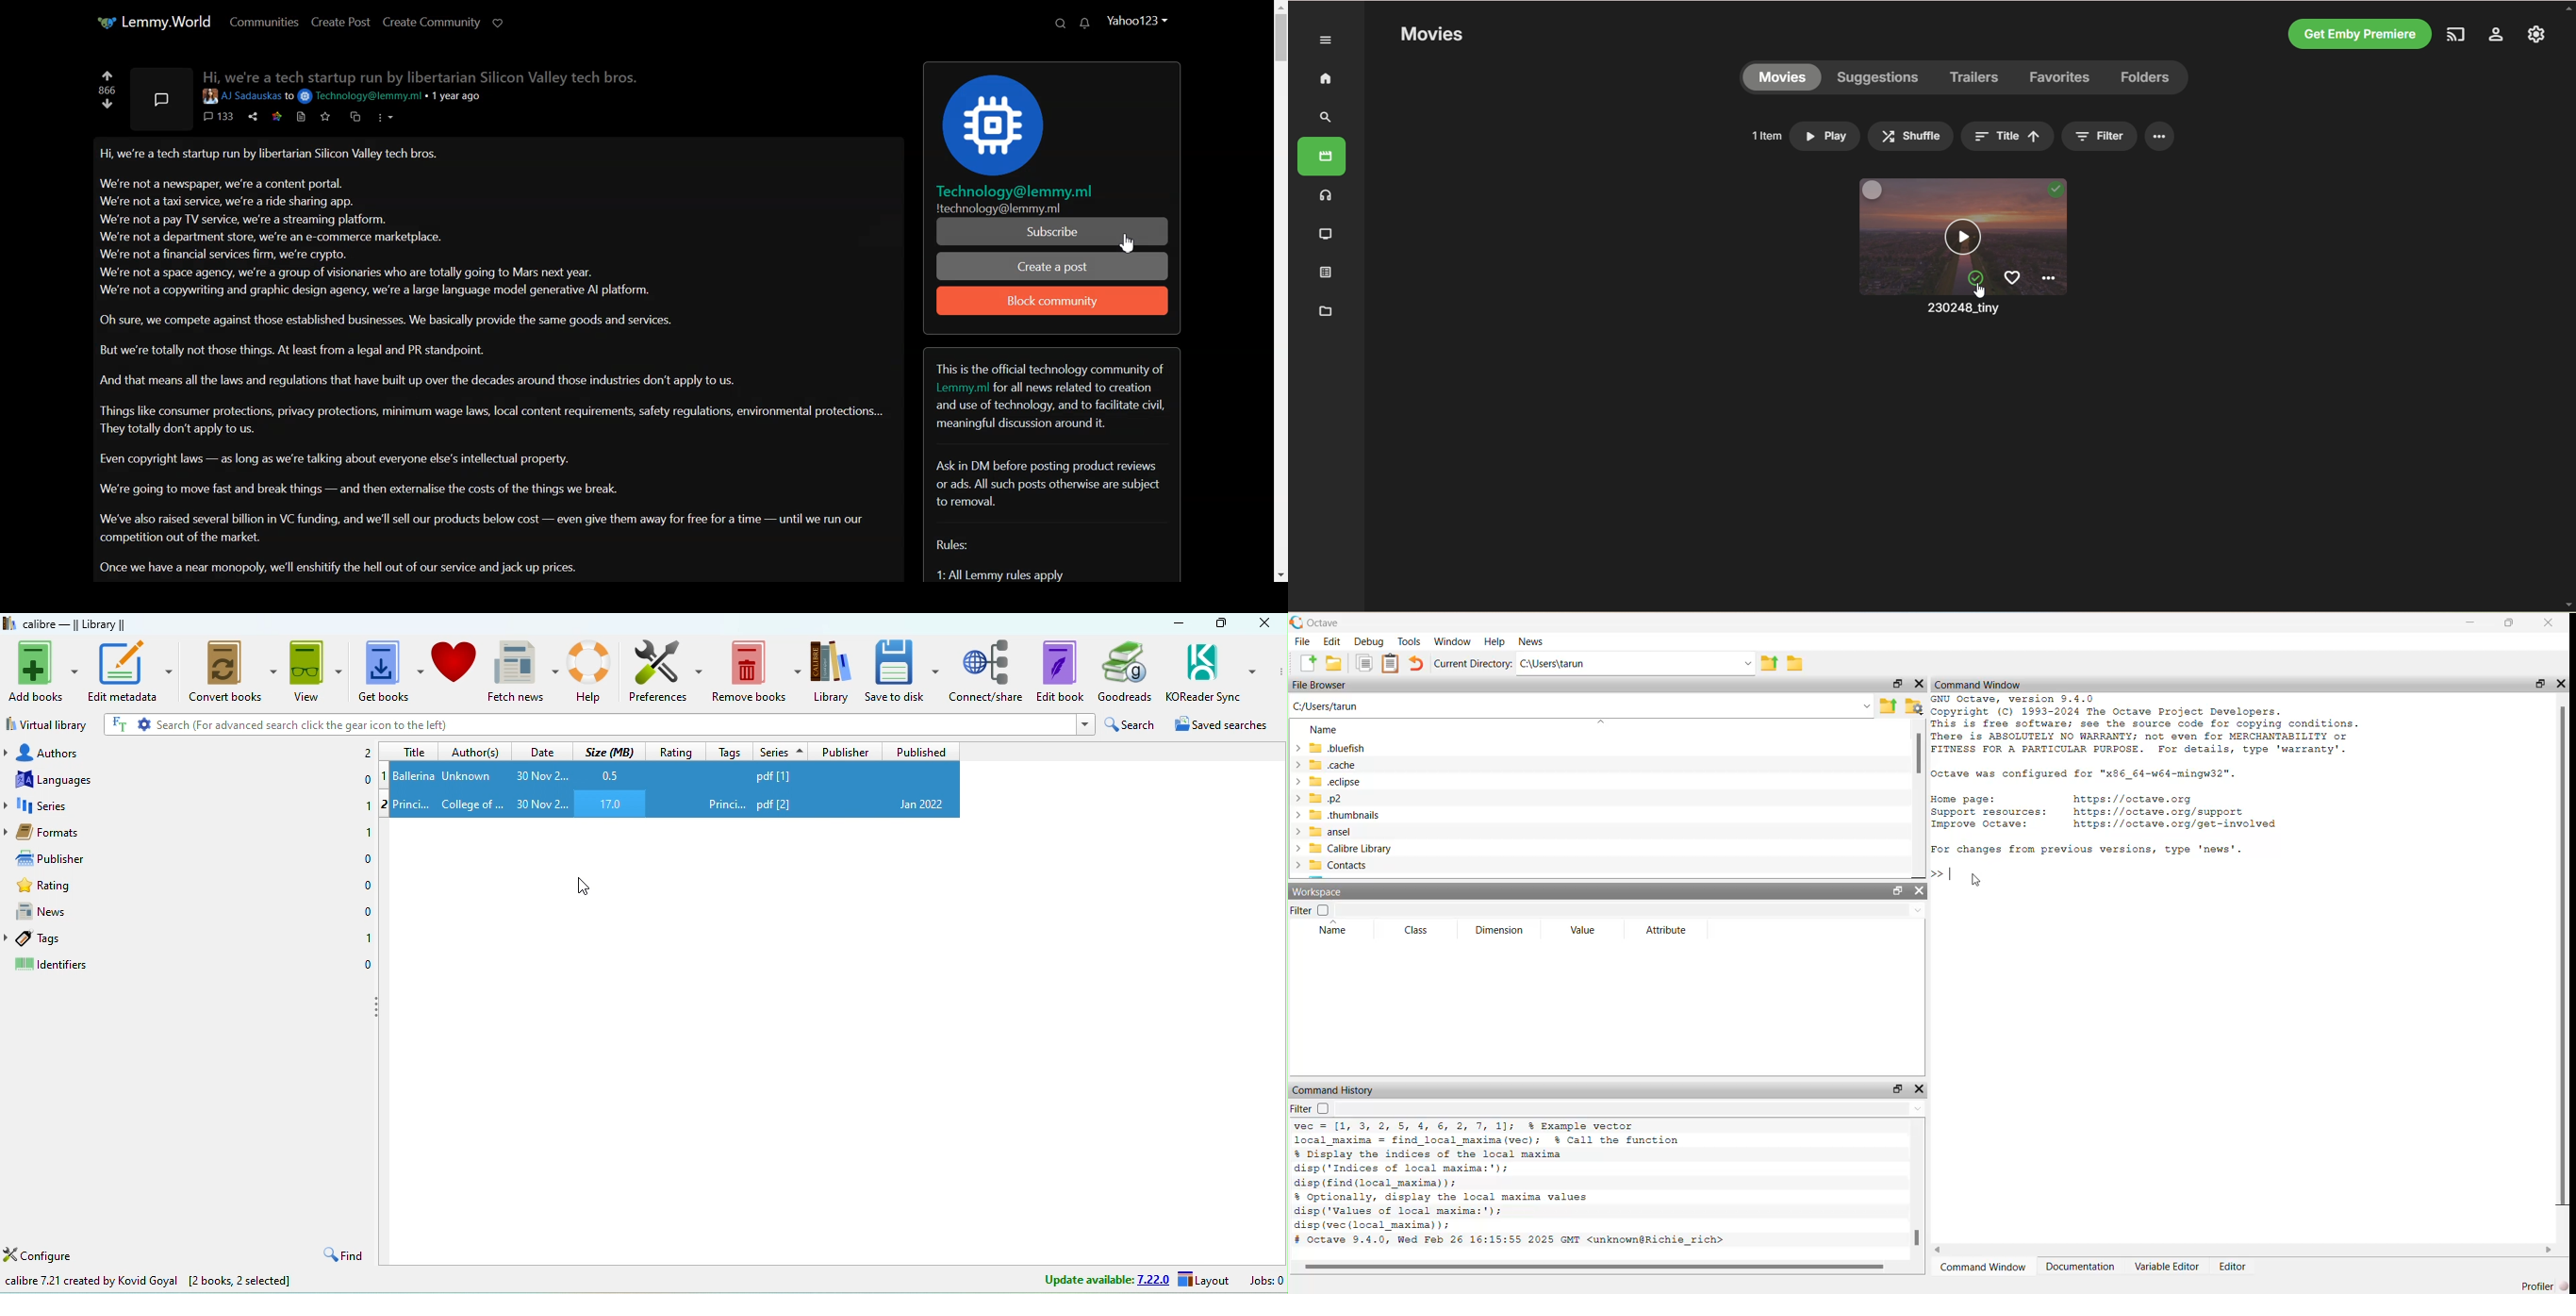 The image size is (2576, 1316). What do you see at coordinates (1335, 1090) in the screenshot?
I see `Command History` at bounding box center [1335, 1090].